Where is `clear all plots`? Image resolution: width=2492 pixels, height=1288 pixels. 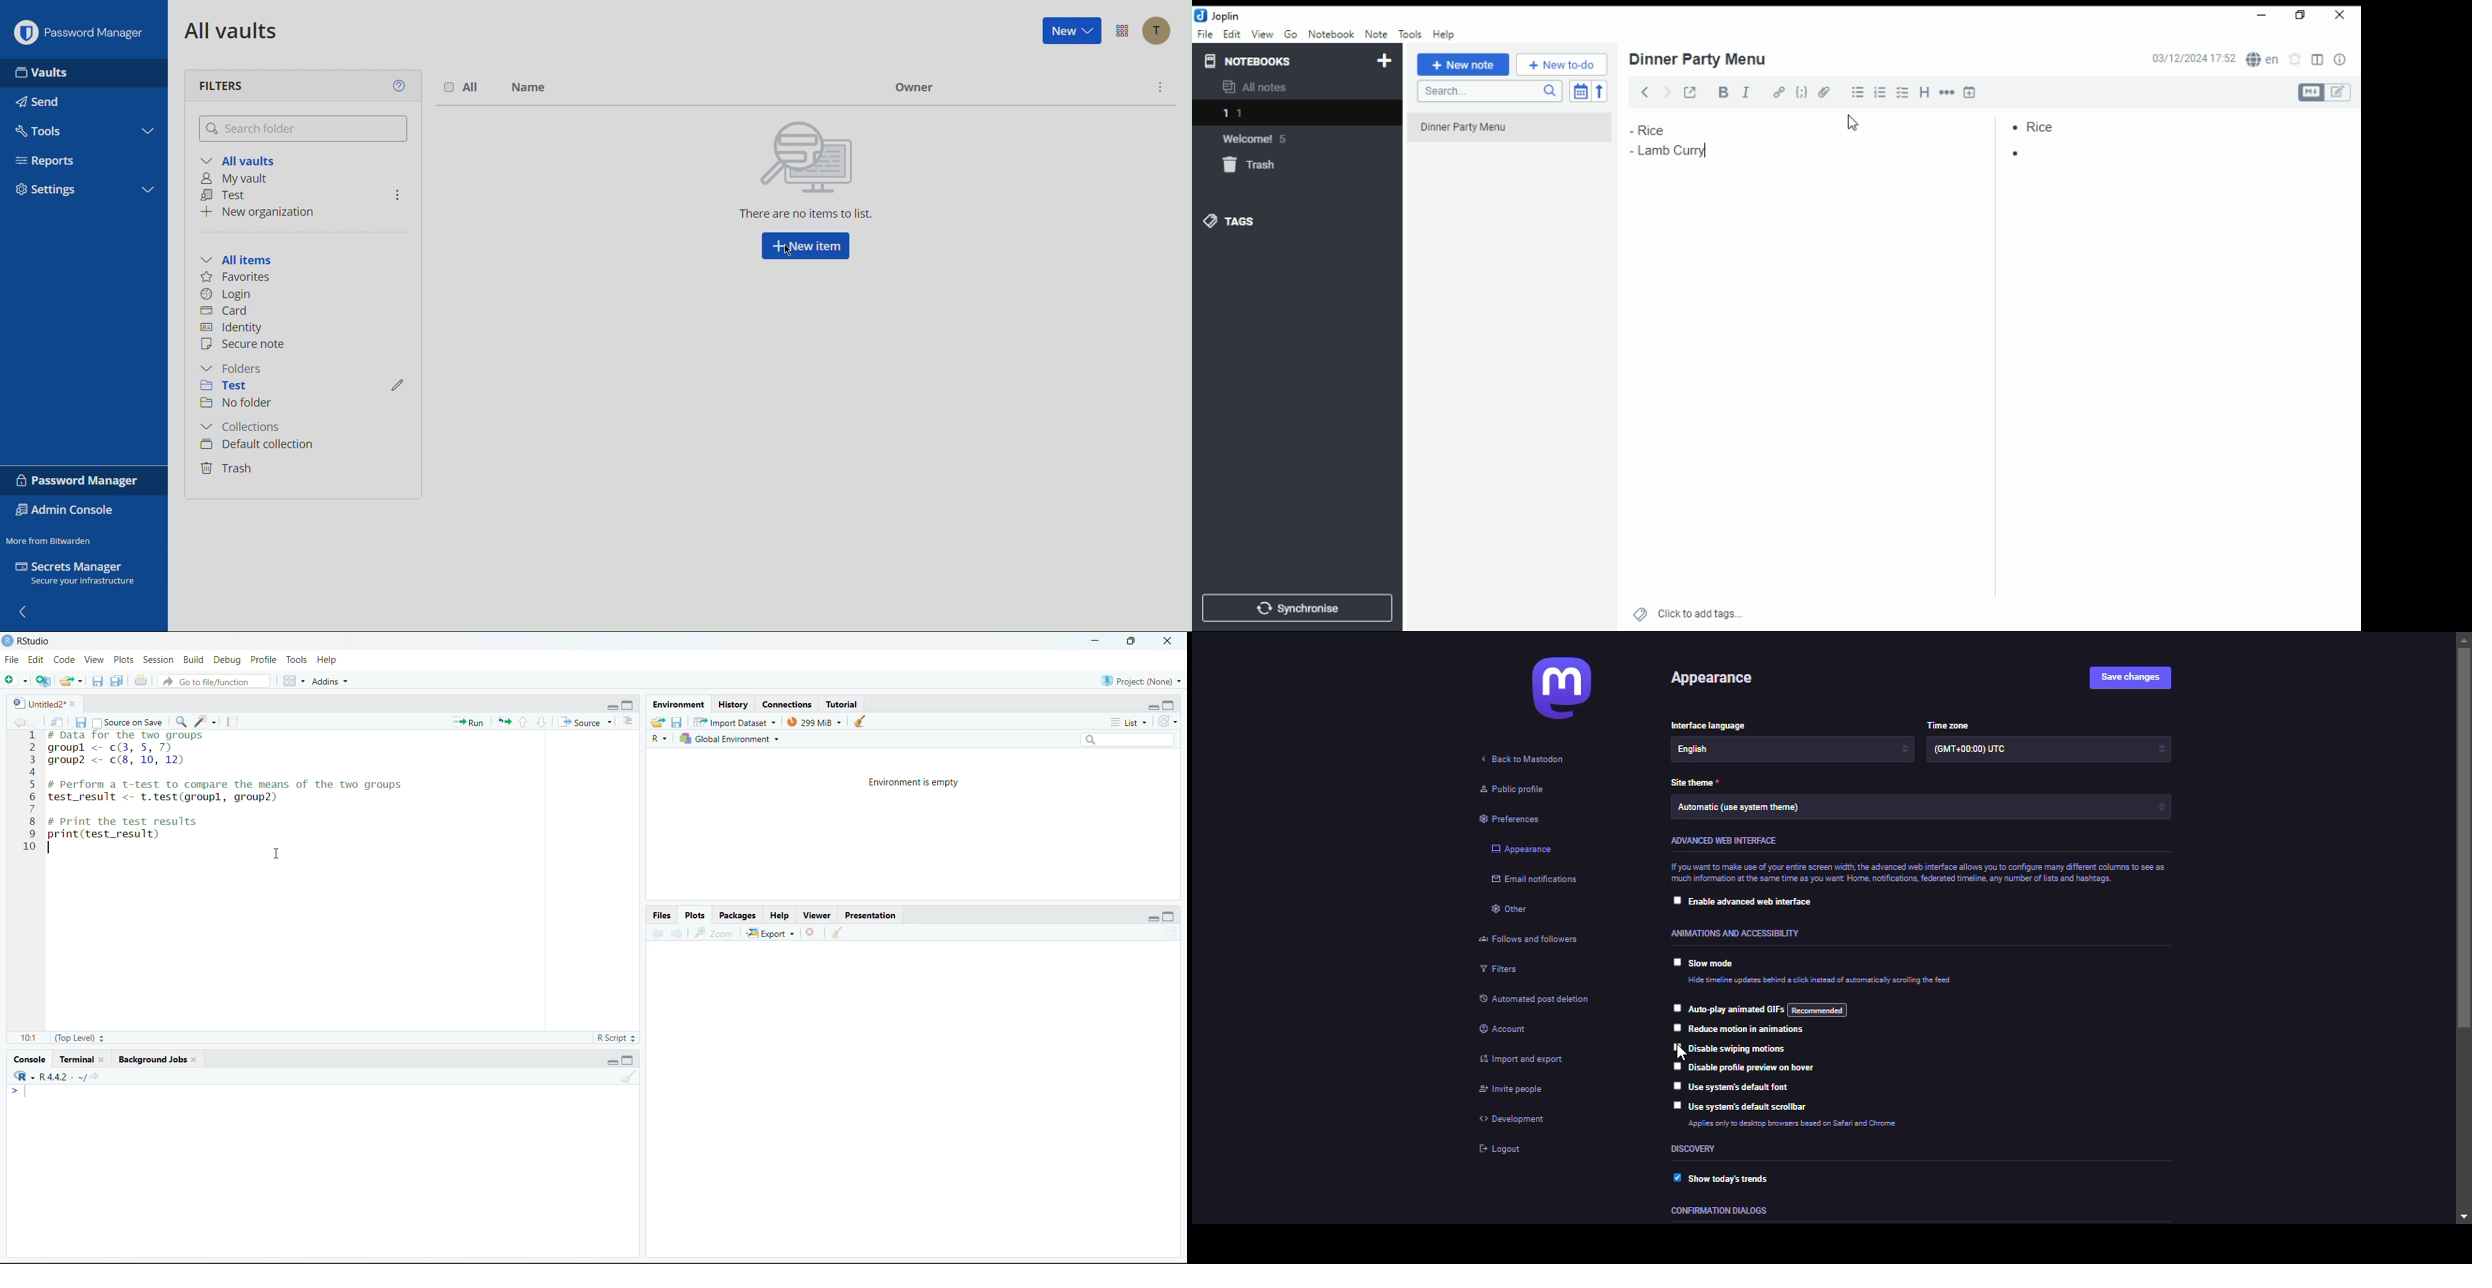 clear all plots is located at coordinates (838, 933).